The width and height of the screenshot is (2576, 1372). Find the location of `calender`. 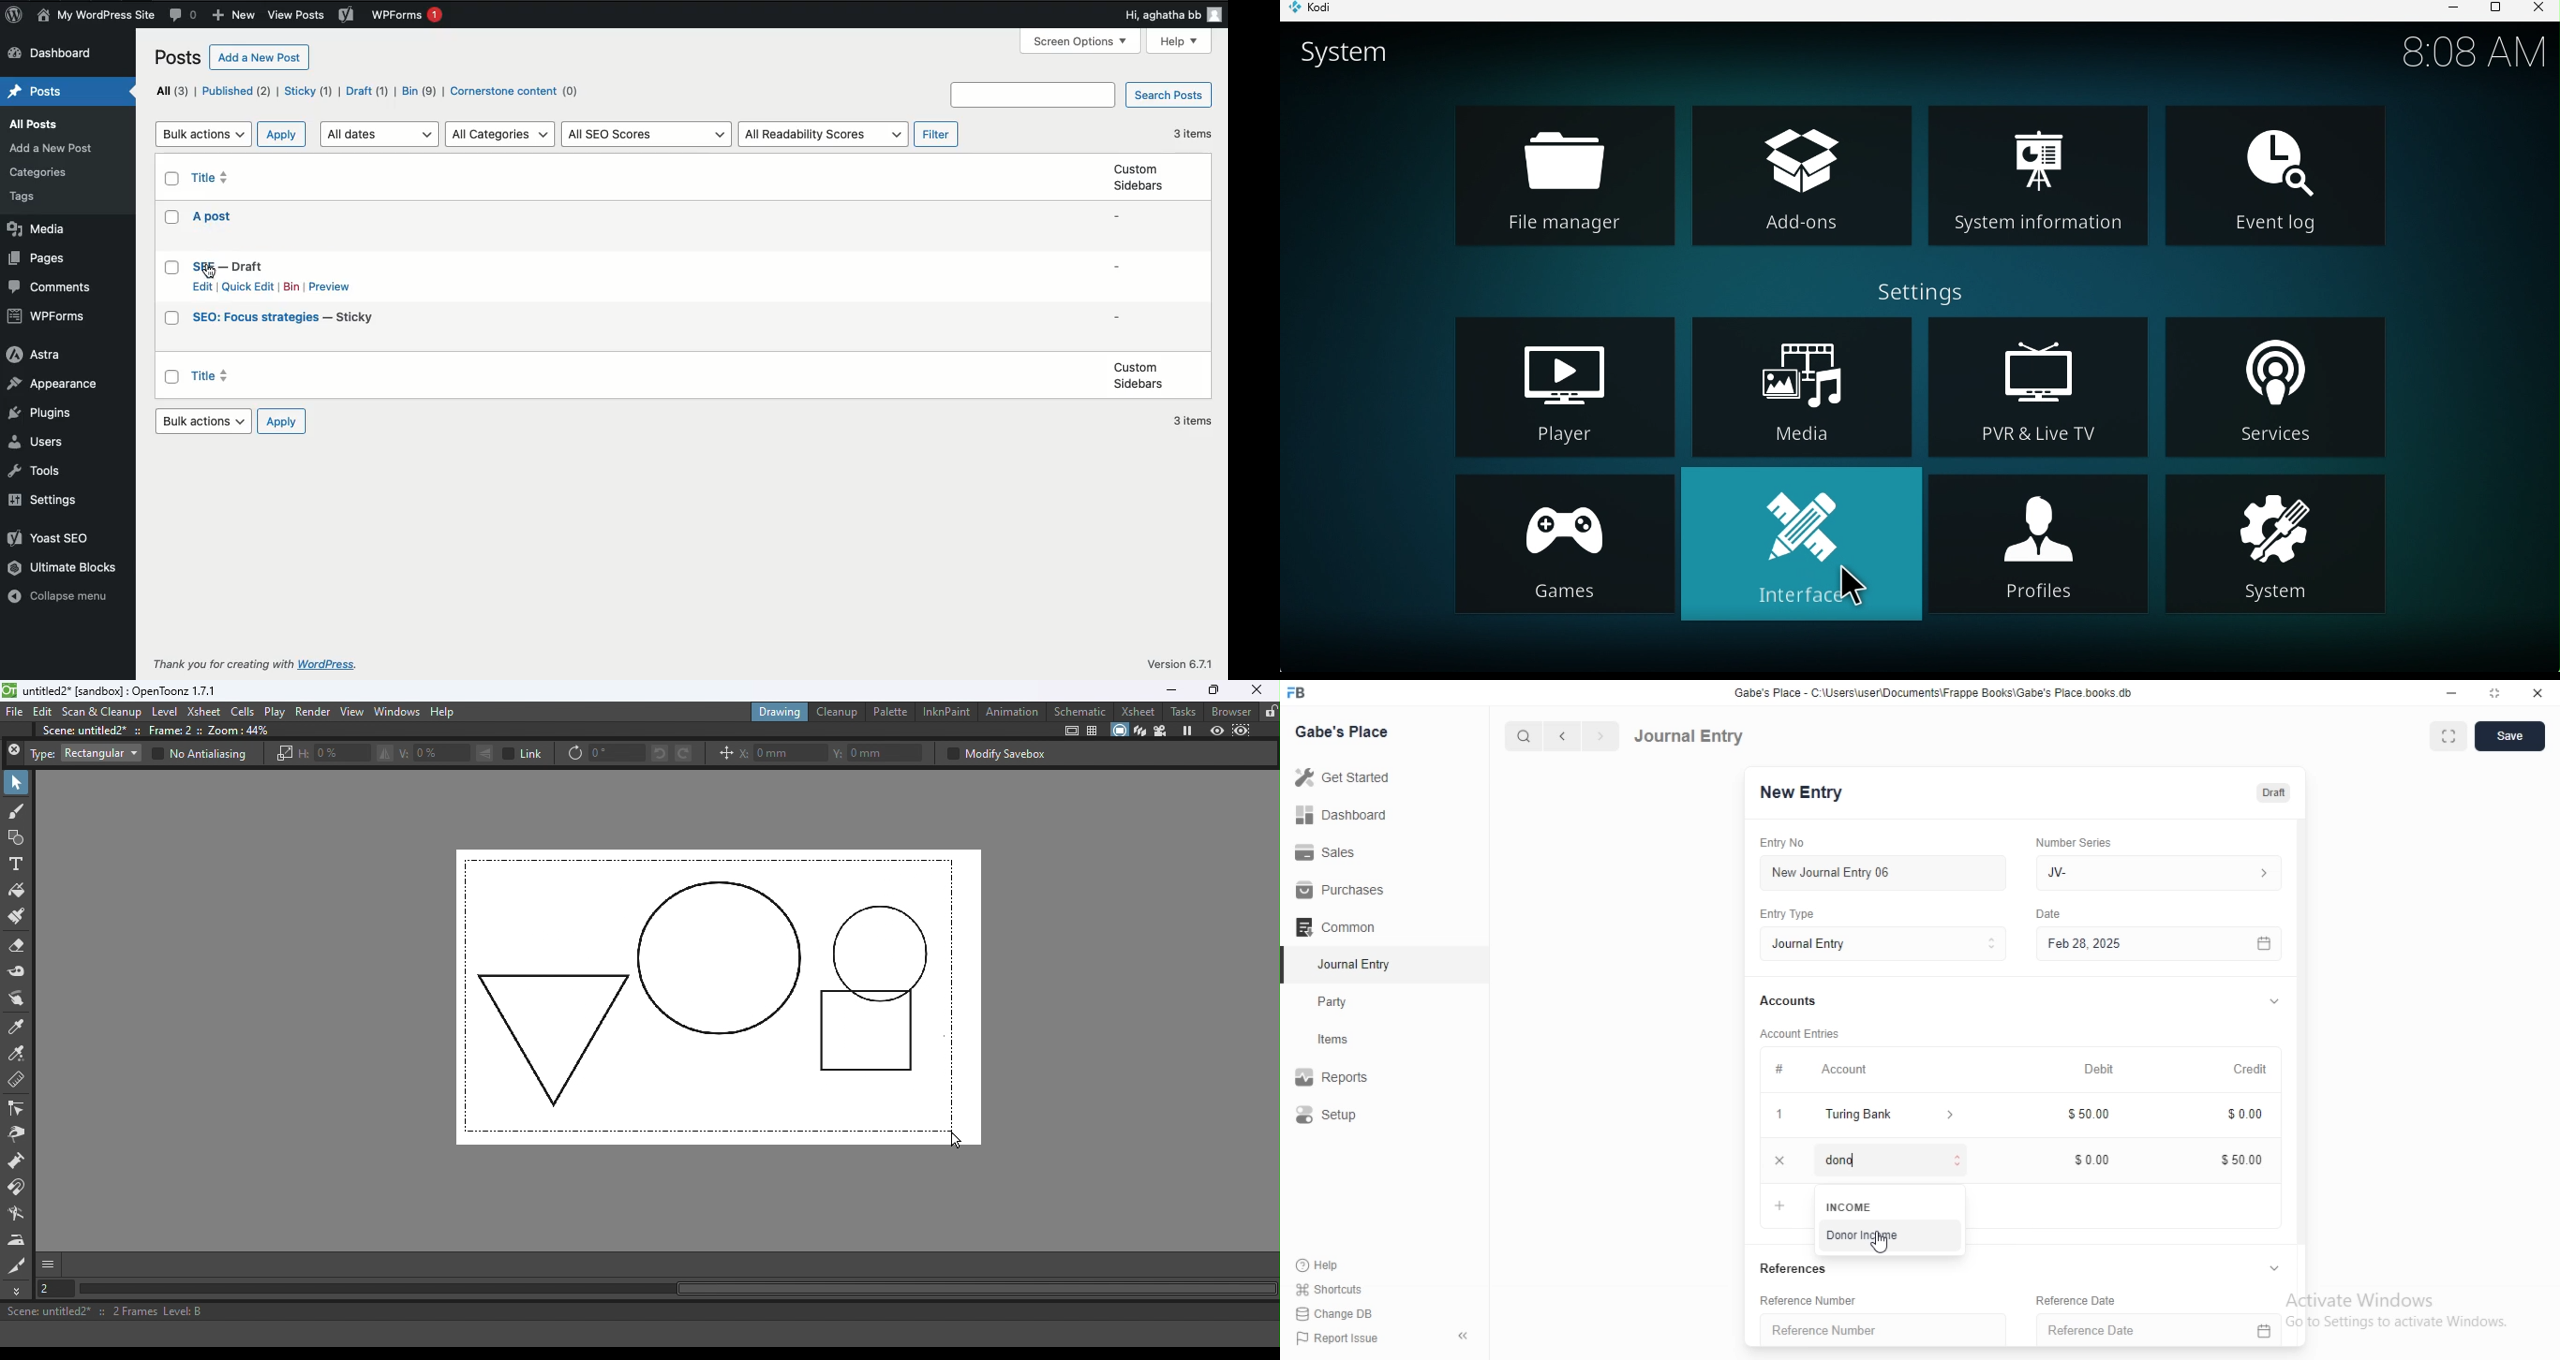

calender is located at coordinates (2264, 943).